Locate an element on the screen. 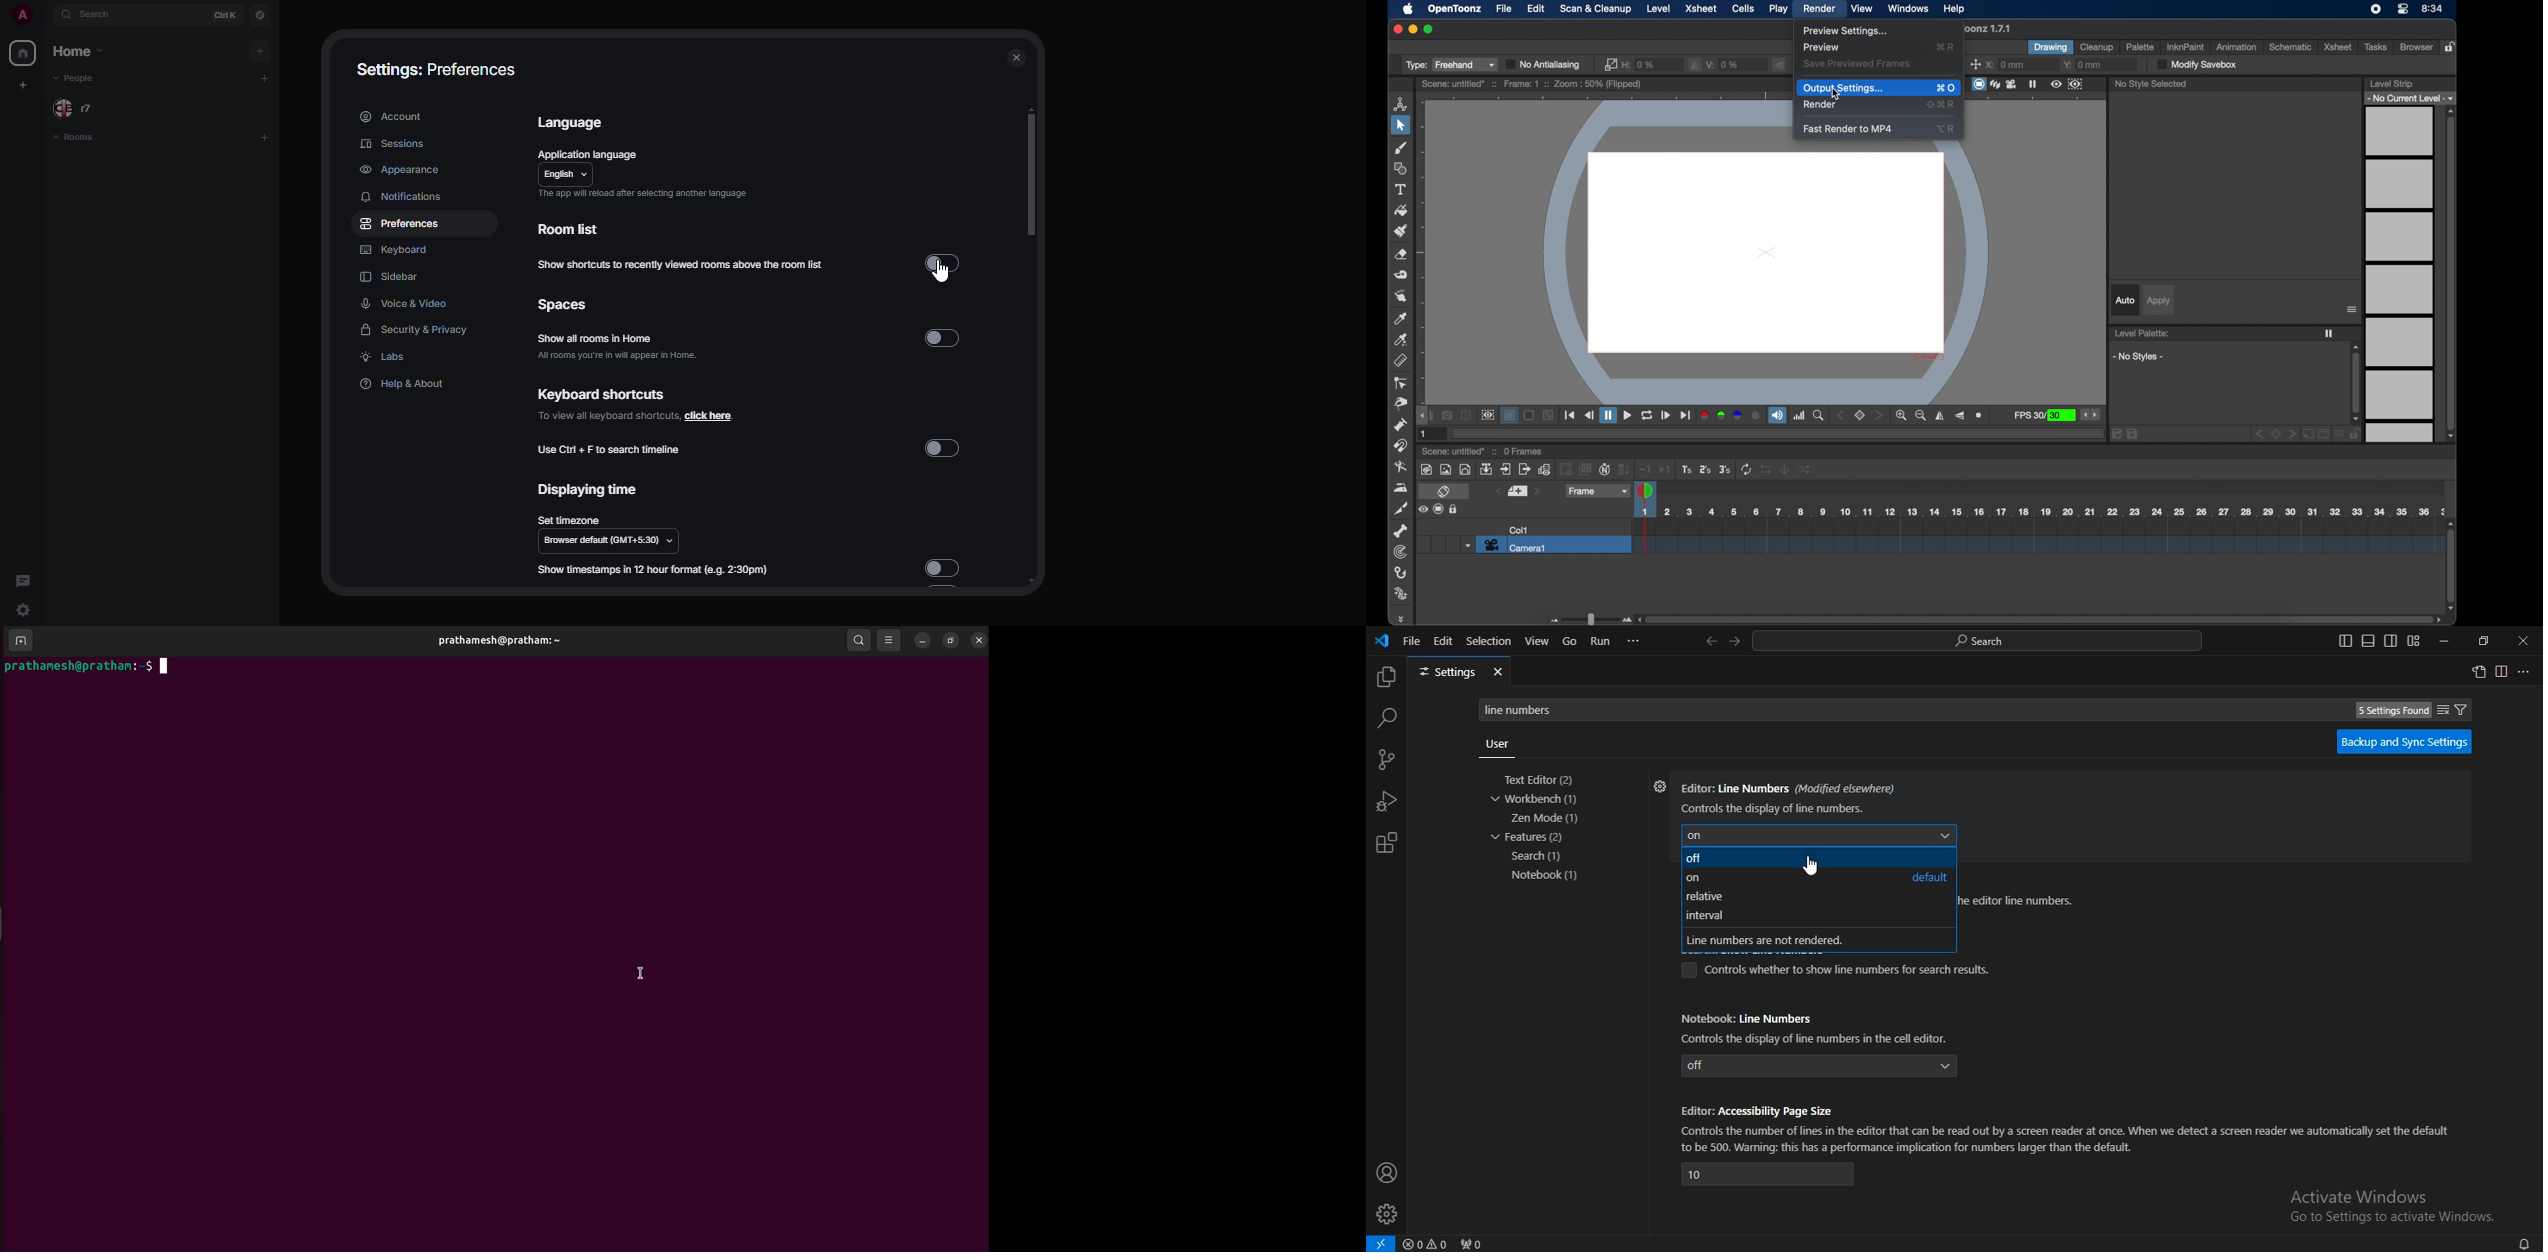 This screenshot has height=1260, width=2548. customize layout is located at coordinates (2414, 641).